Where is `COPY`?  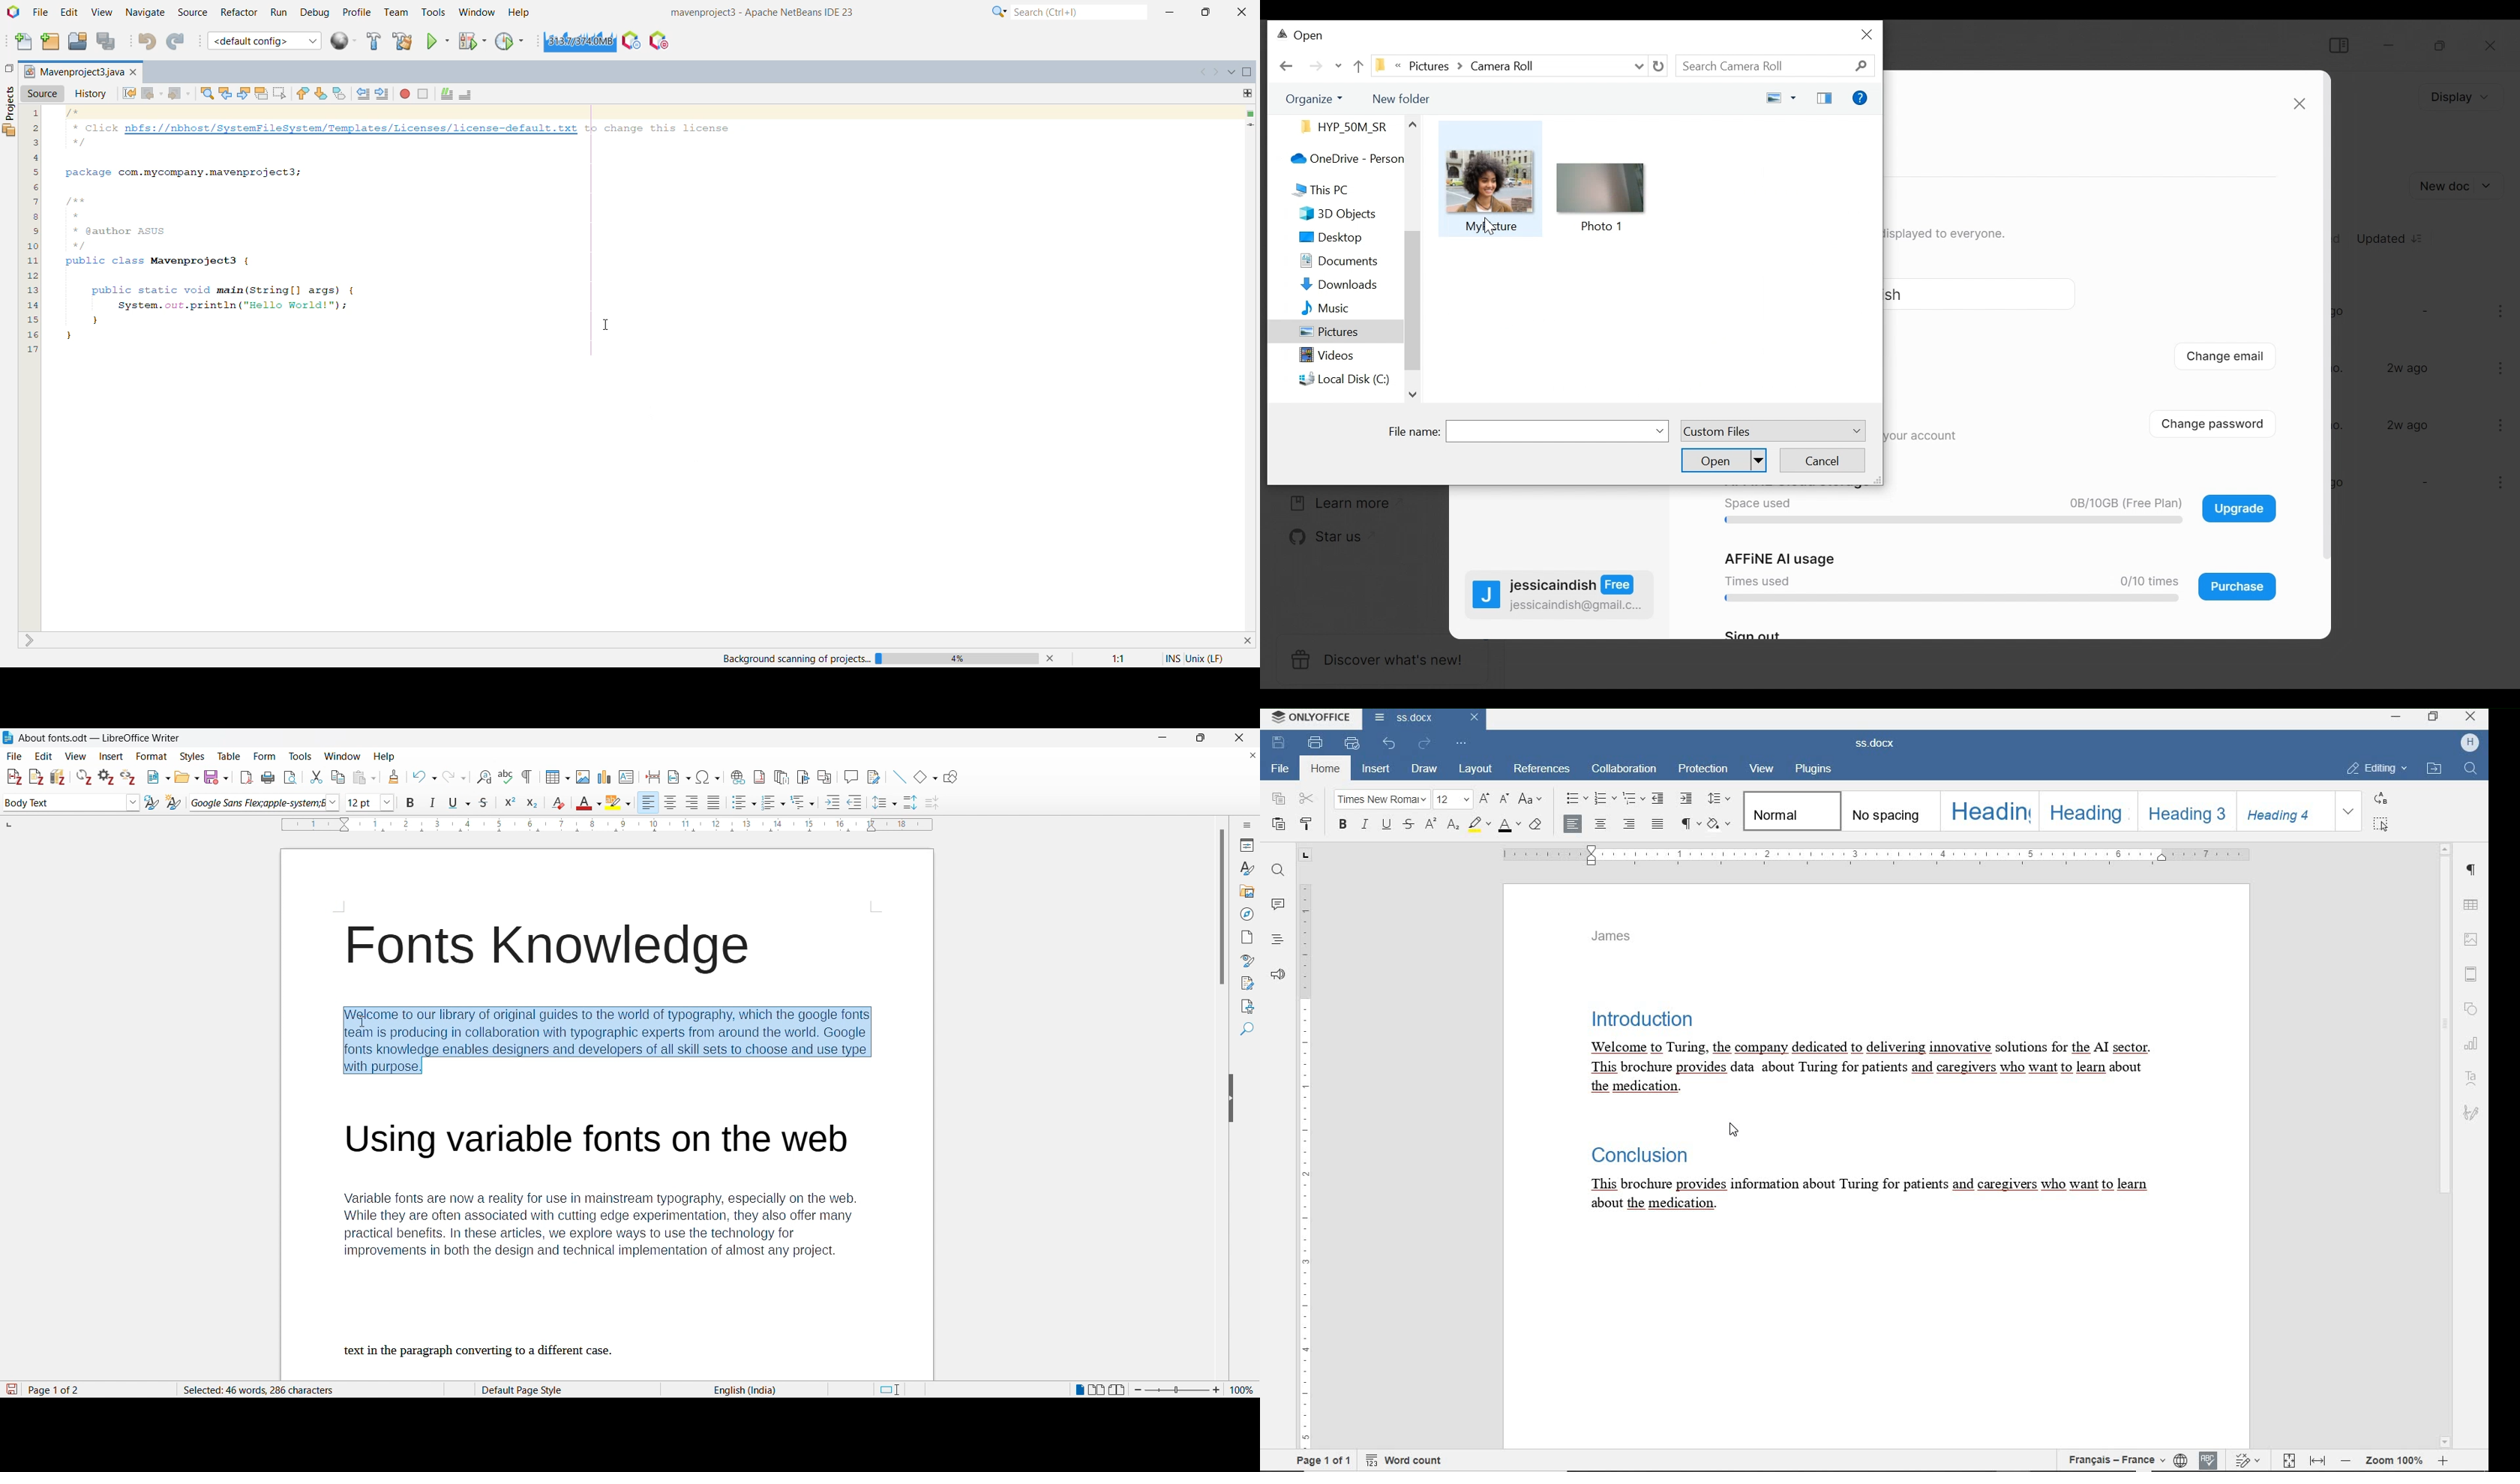 COPY is located at coordinates (1278, 800).